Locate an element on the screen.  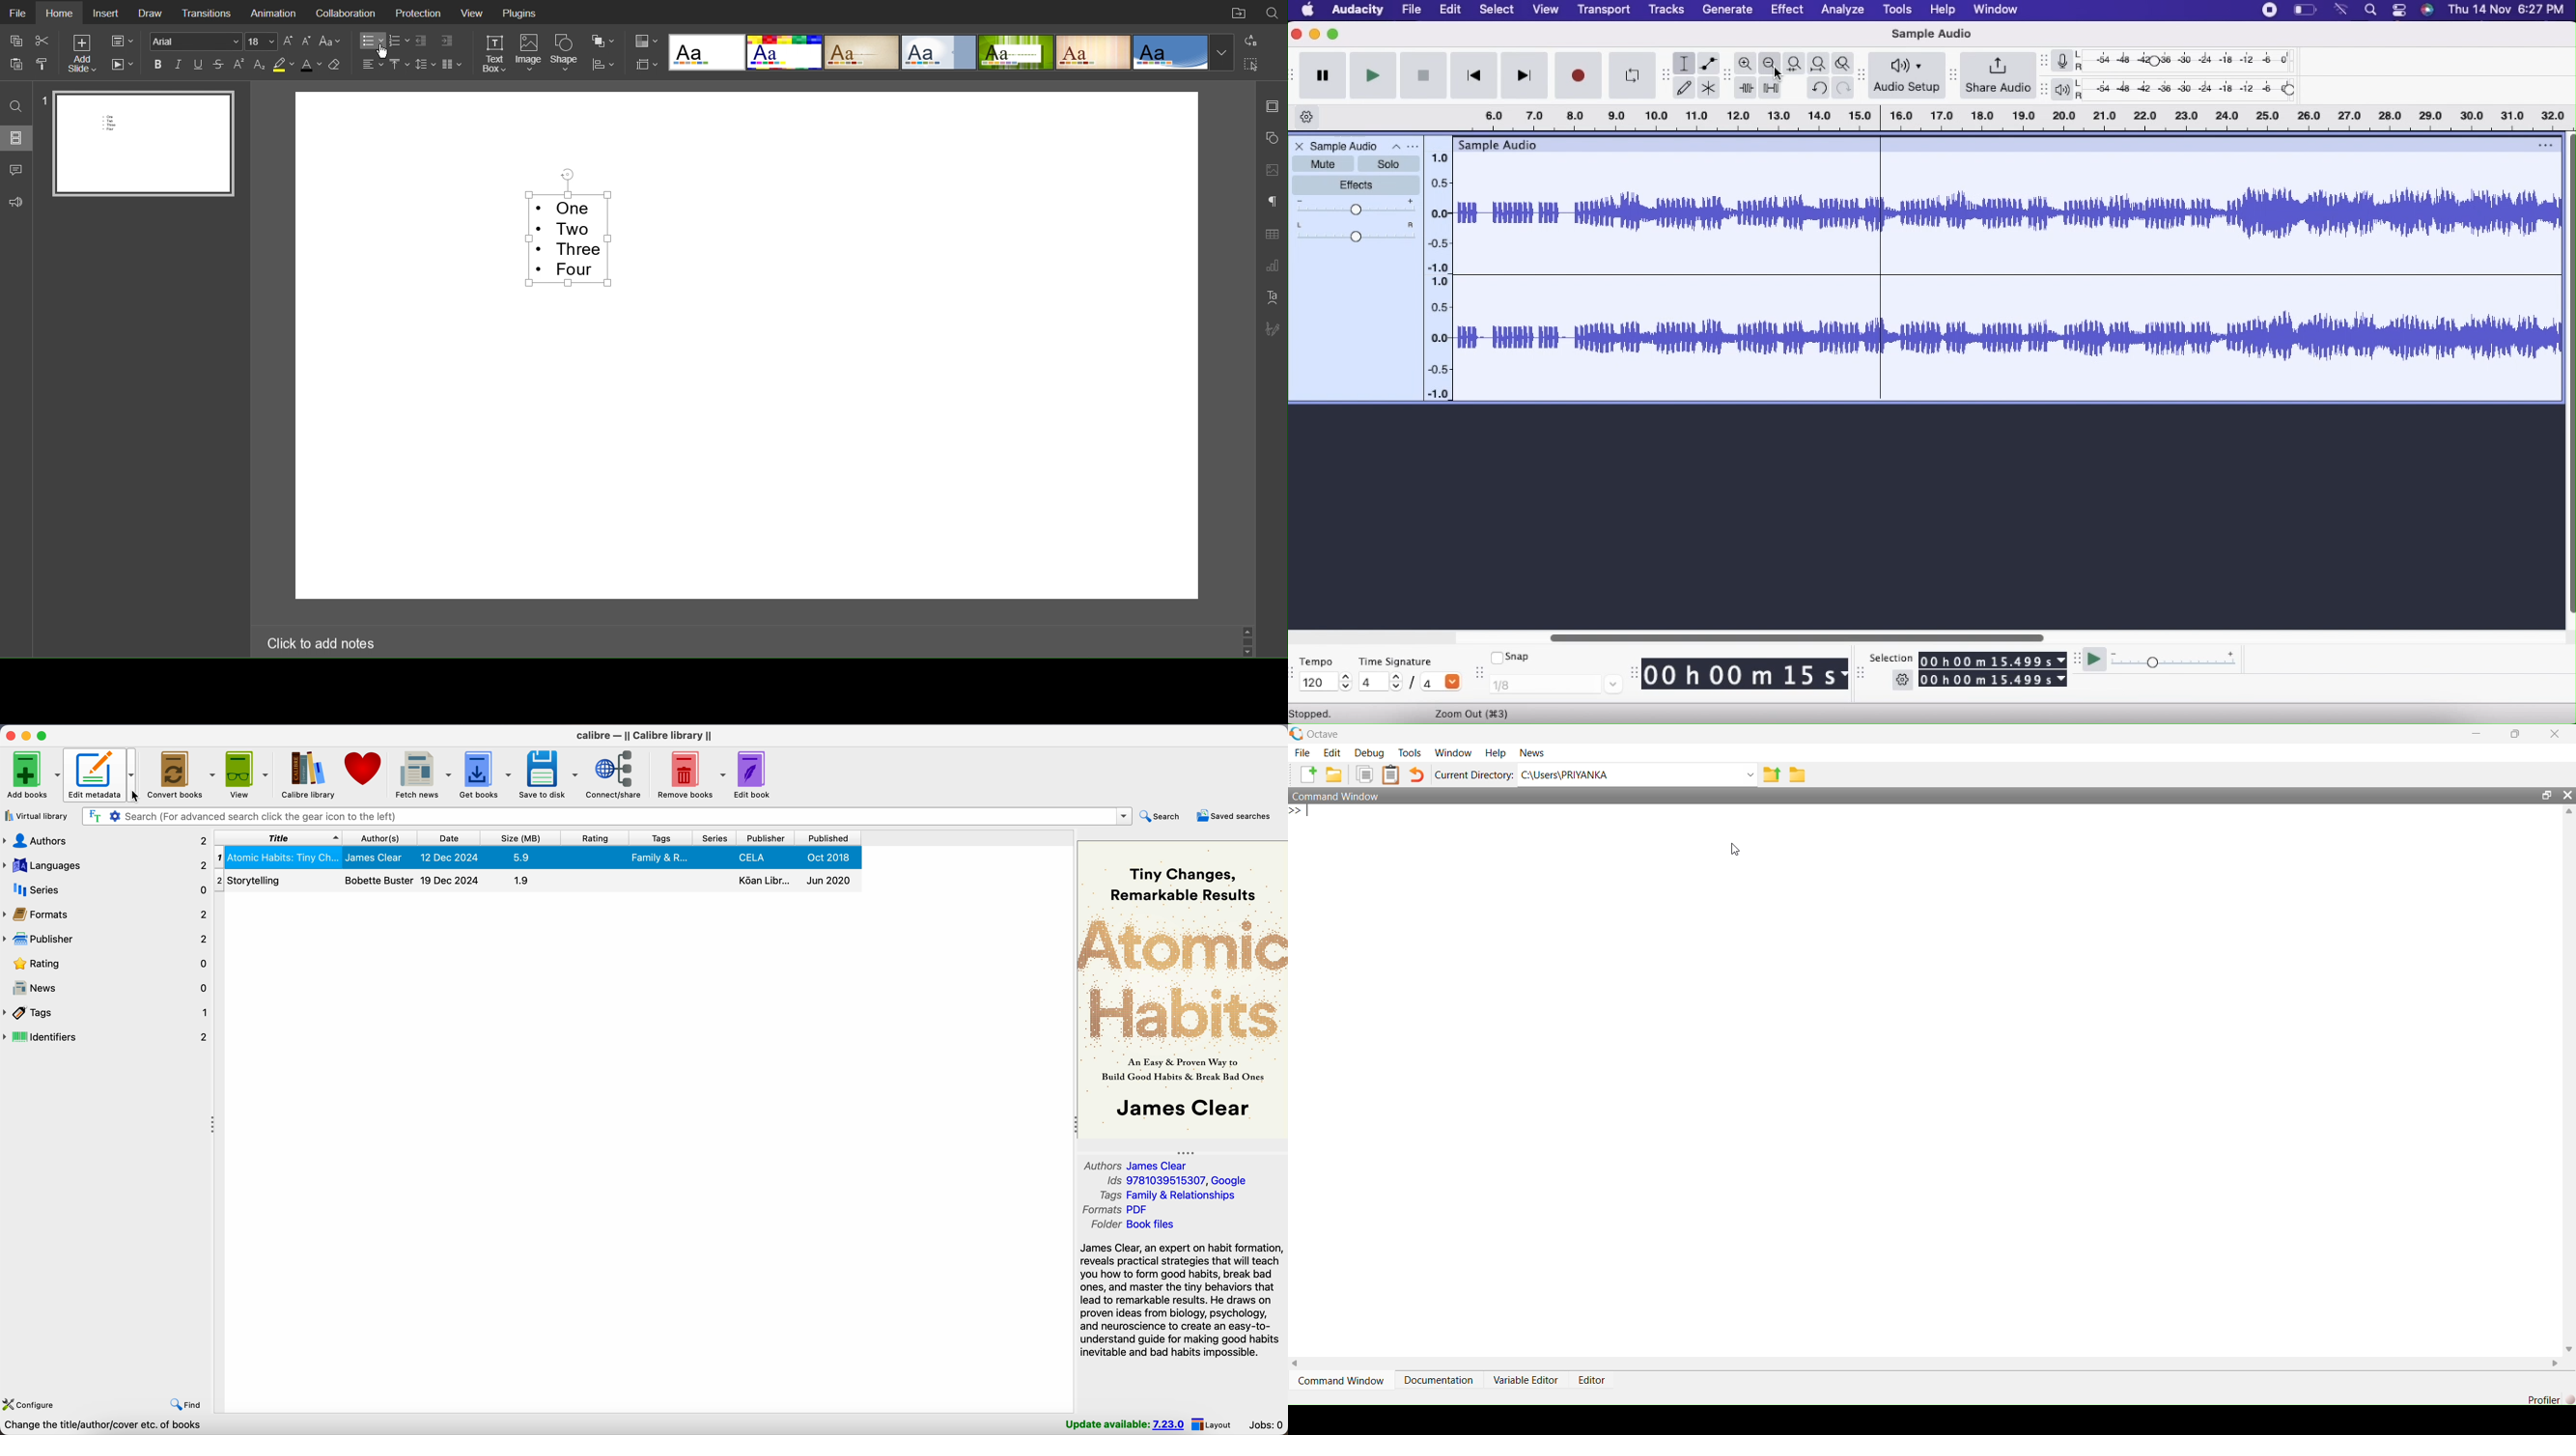
Maximize is located at coordinates (2517, 732).